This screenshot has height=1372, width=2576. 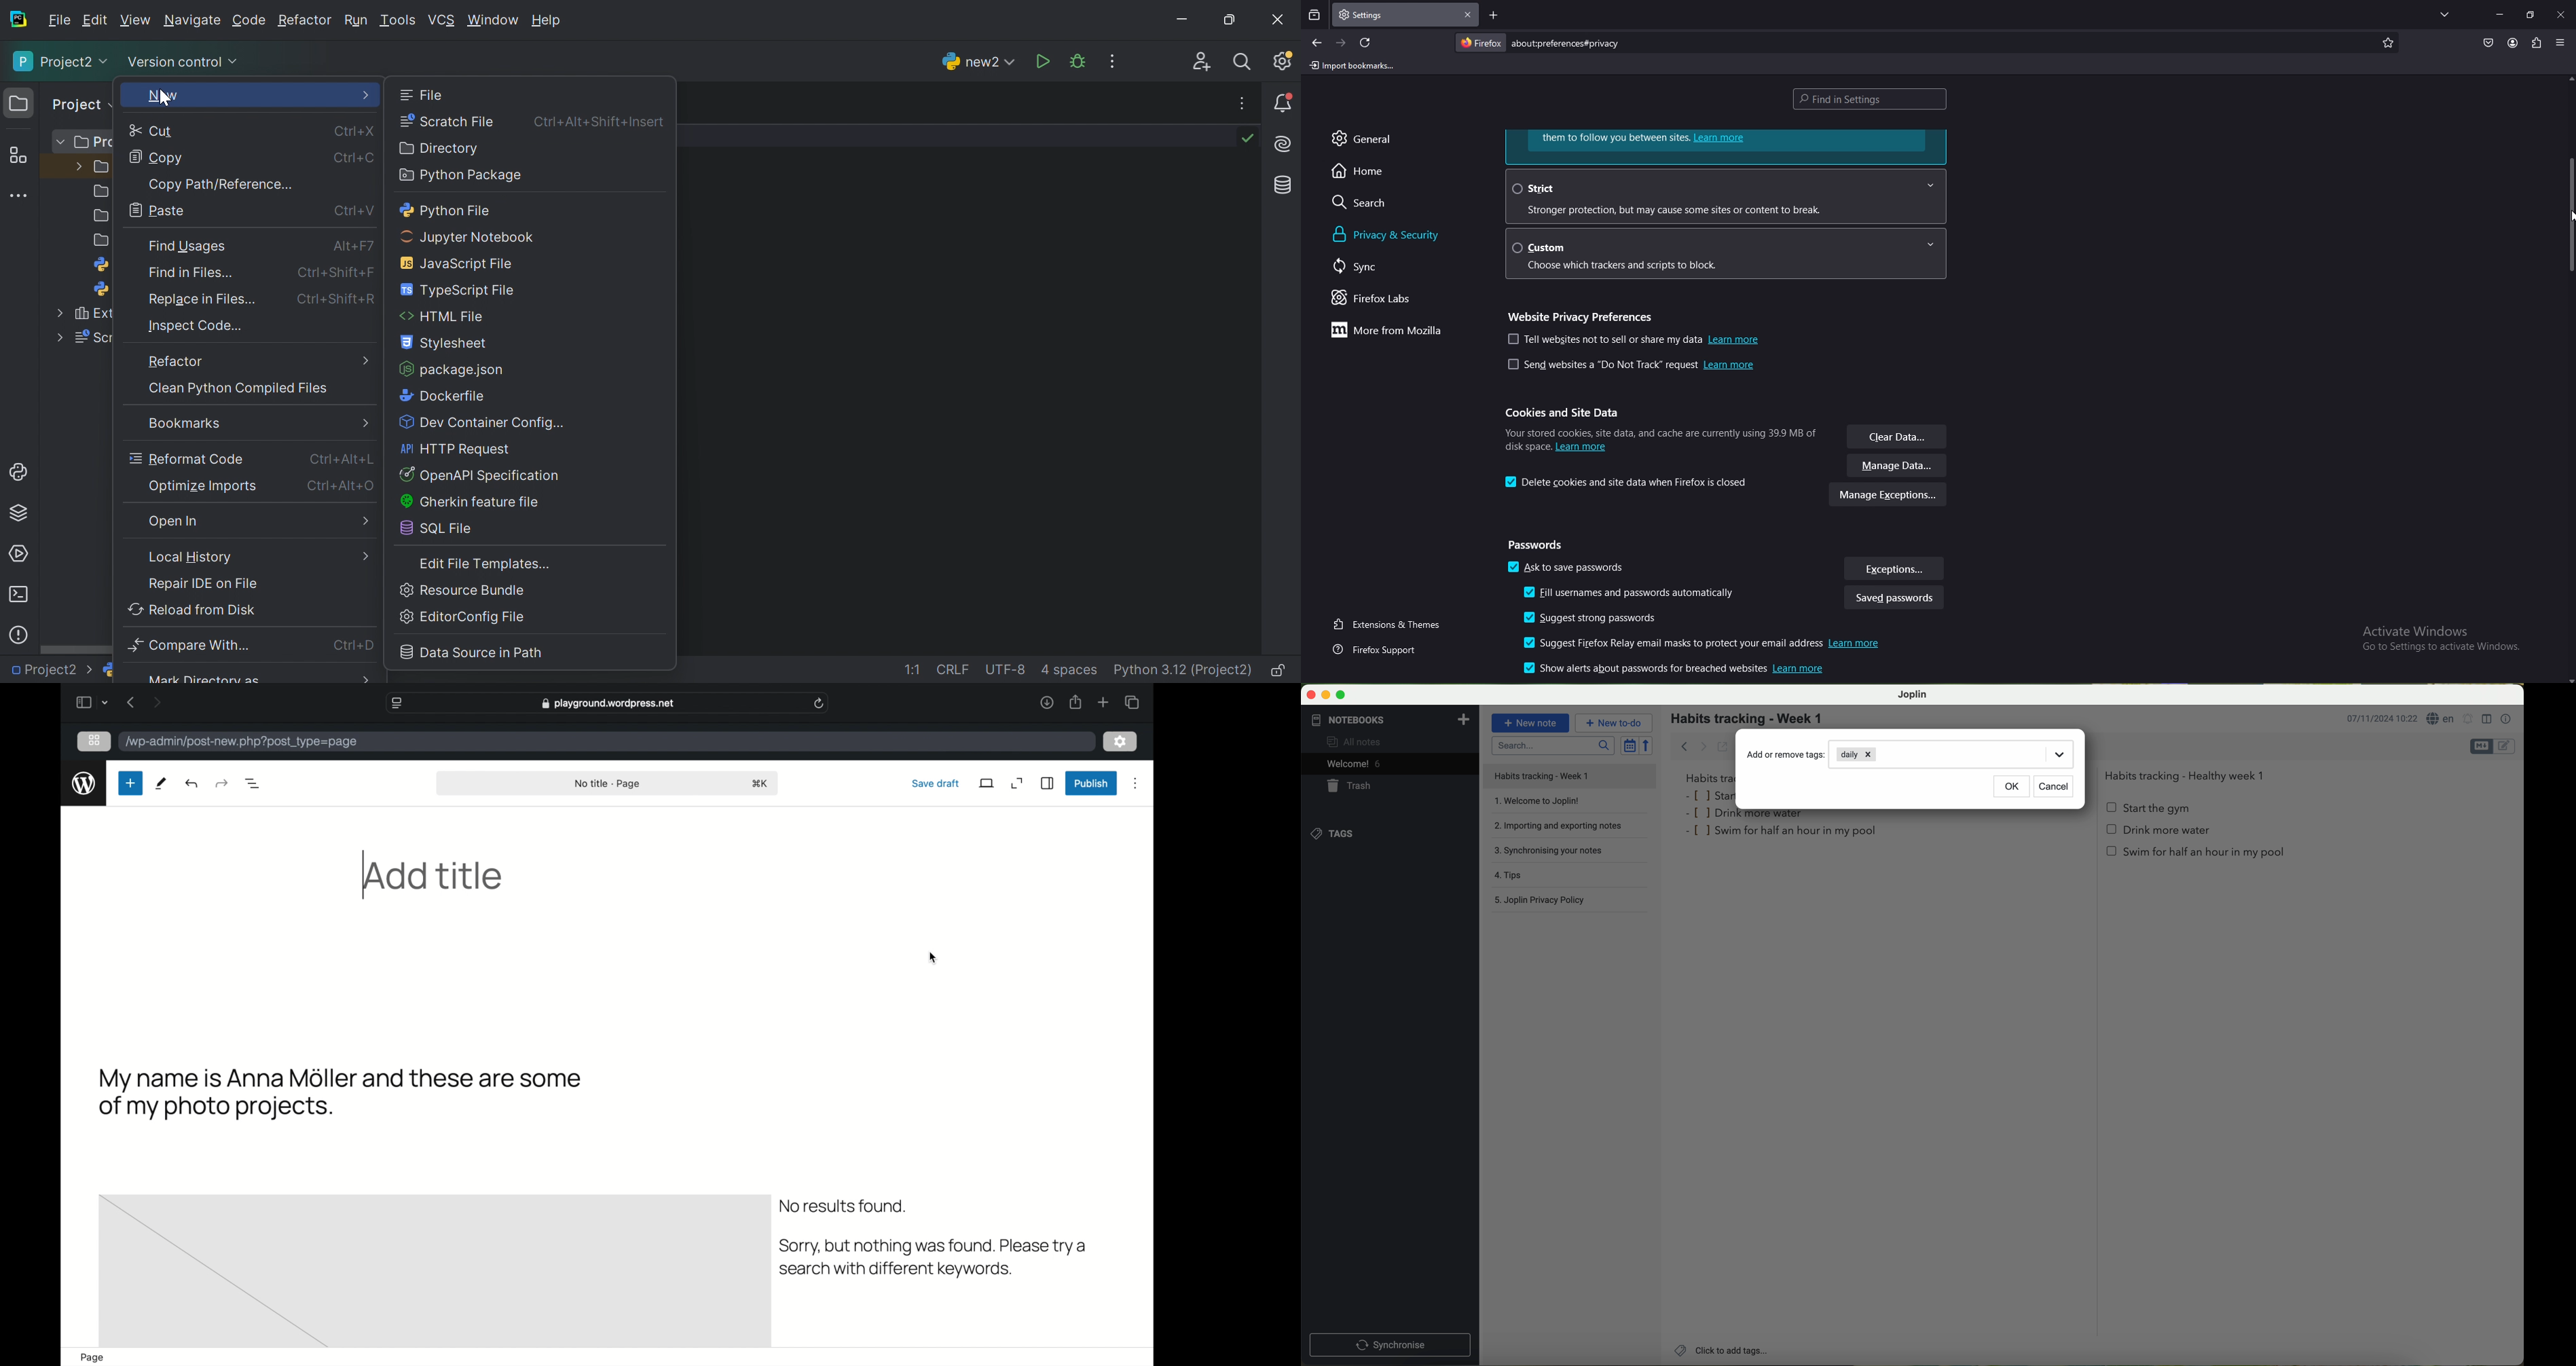 I want to click on Run, so click(x=355, y=20).